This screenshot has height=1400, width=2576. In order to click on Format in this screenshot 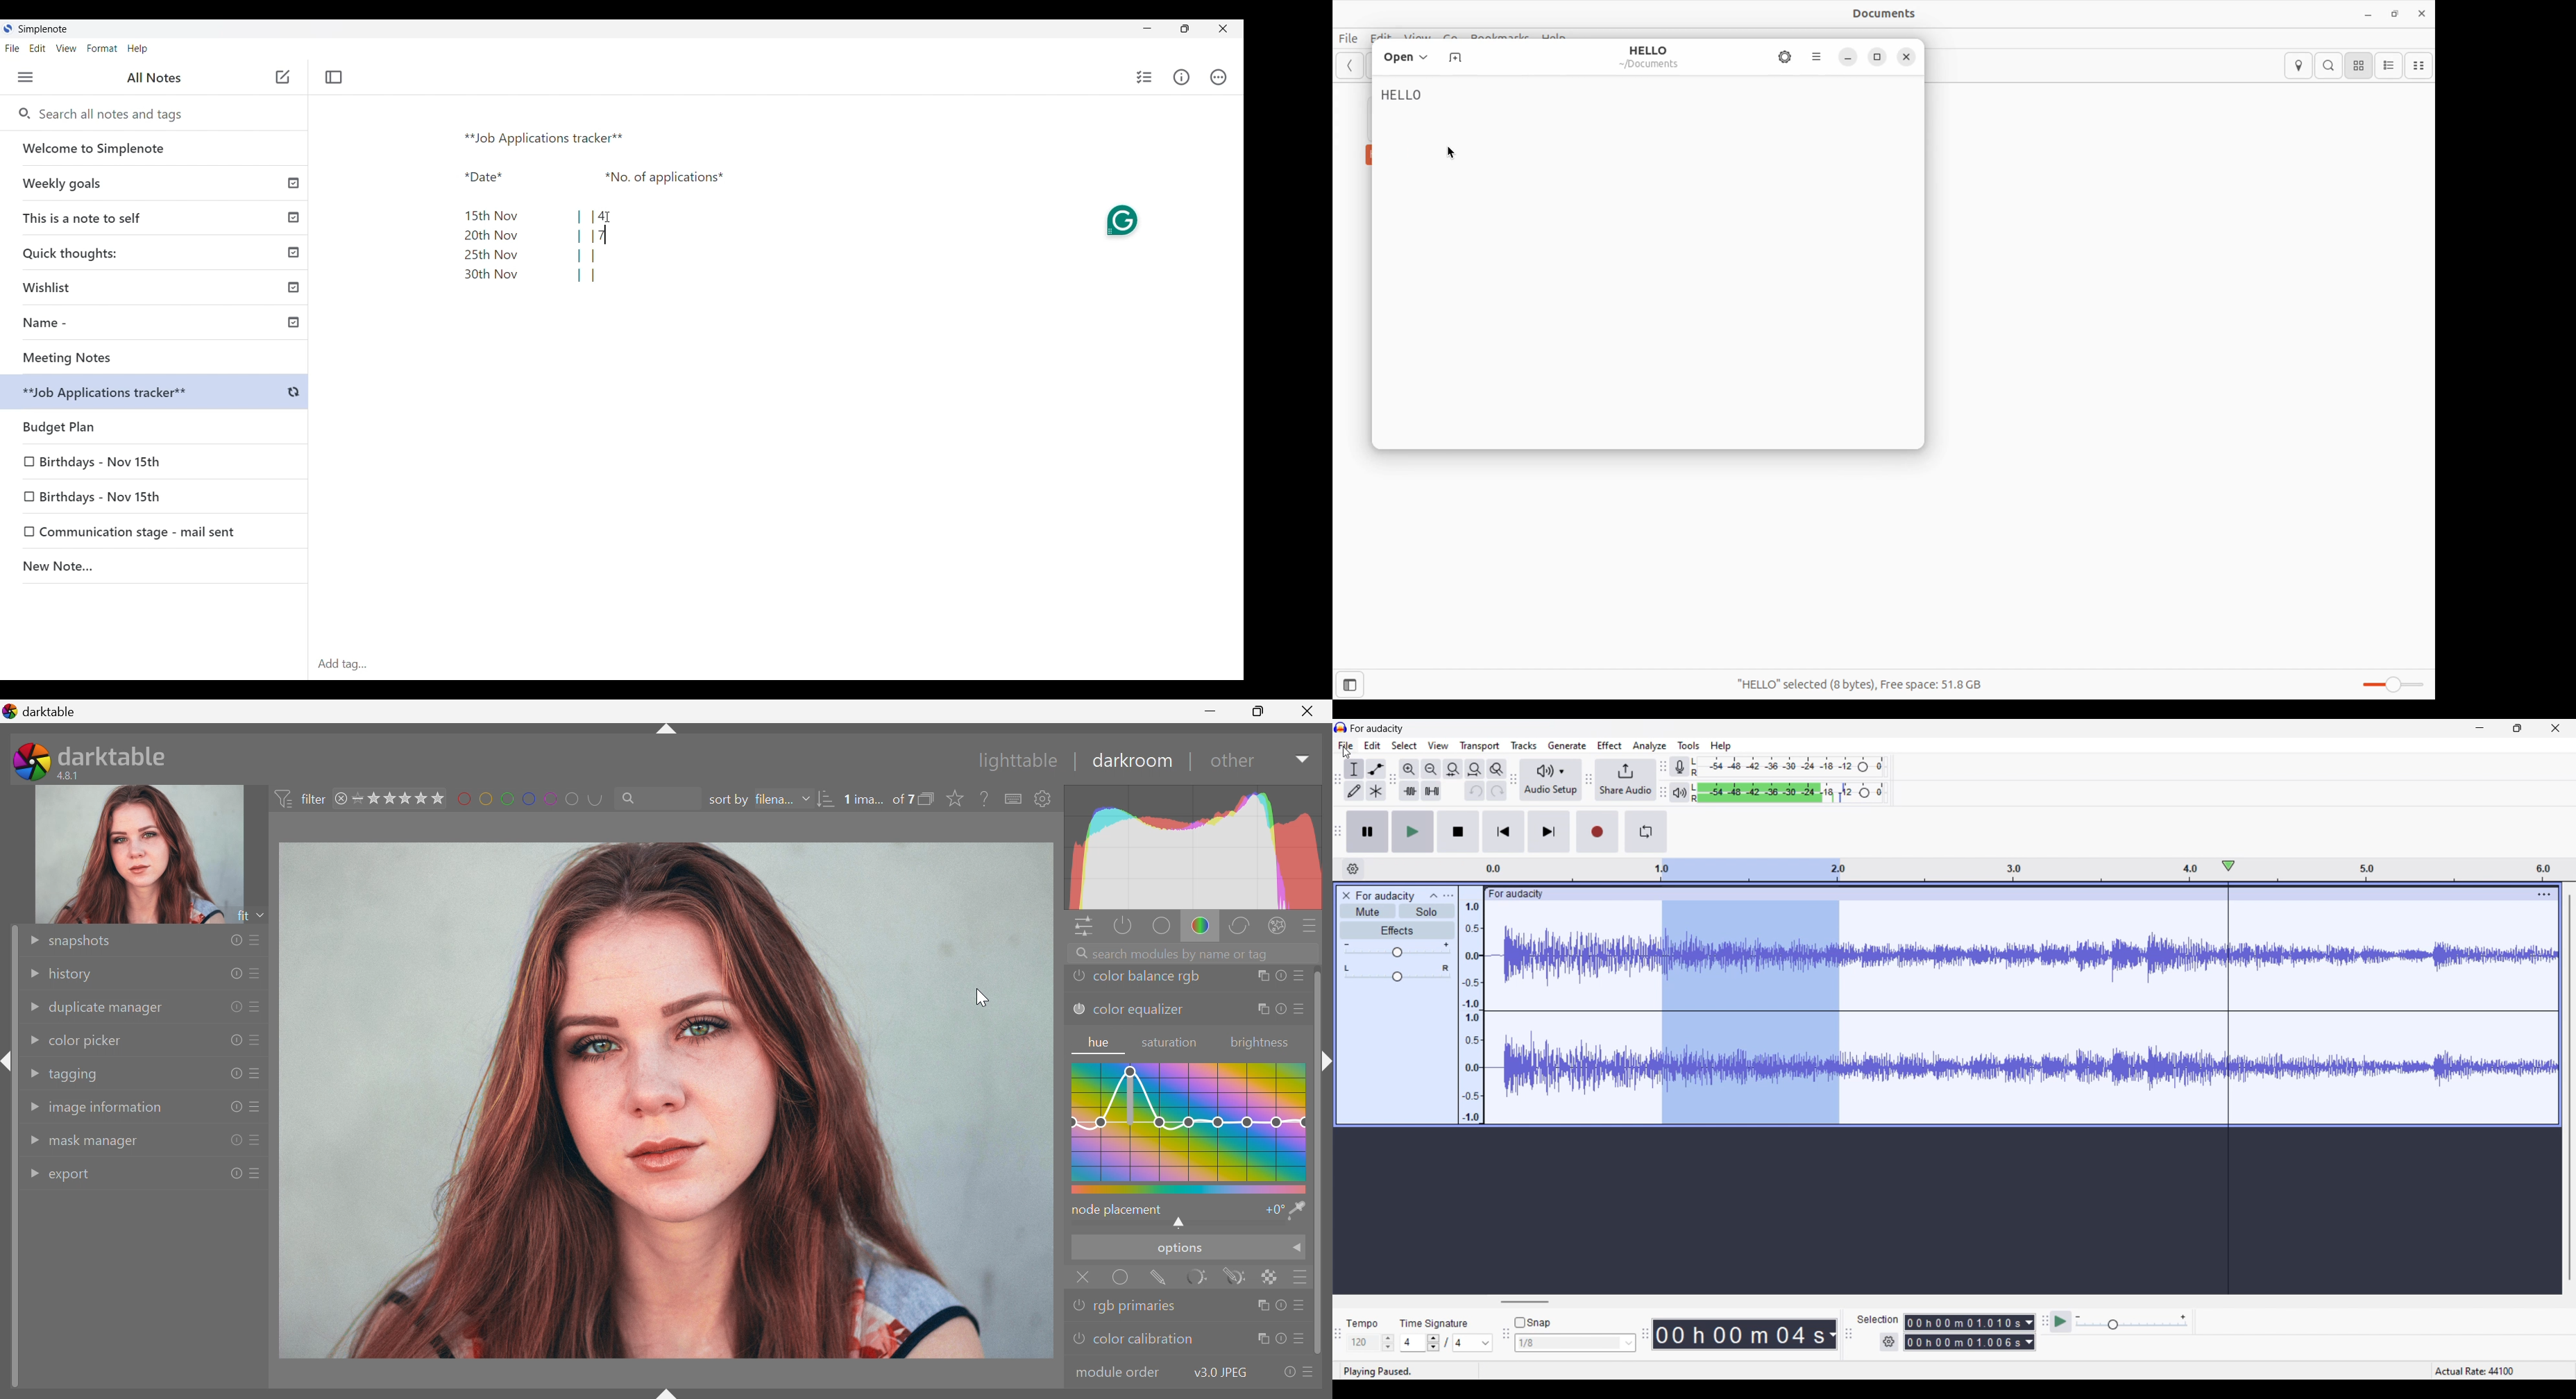, I will do `click(102, 49)`.